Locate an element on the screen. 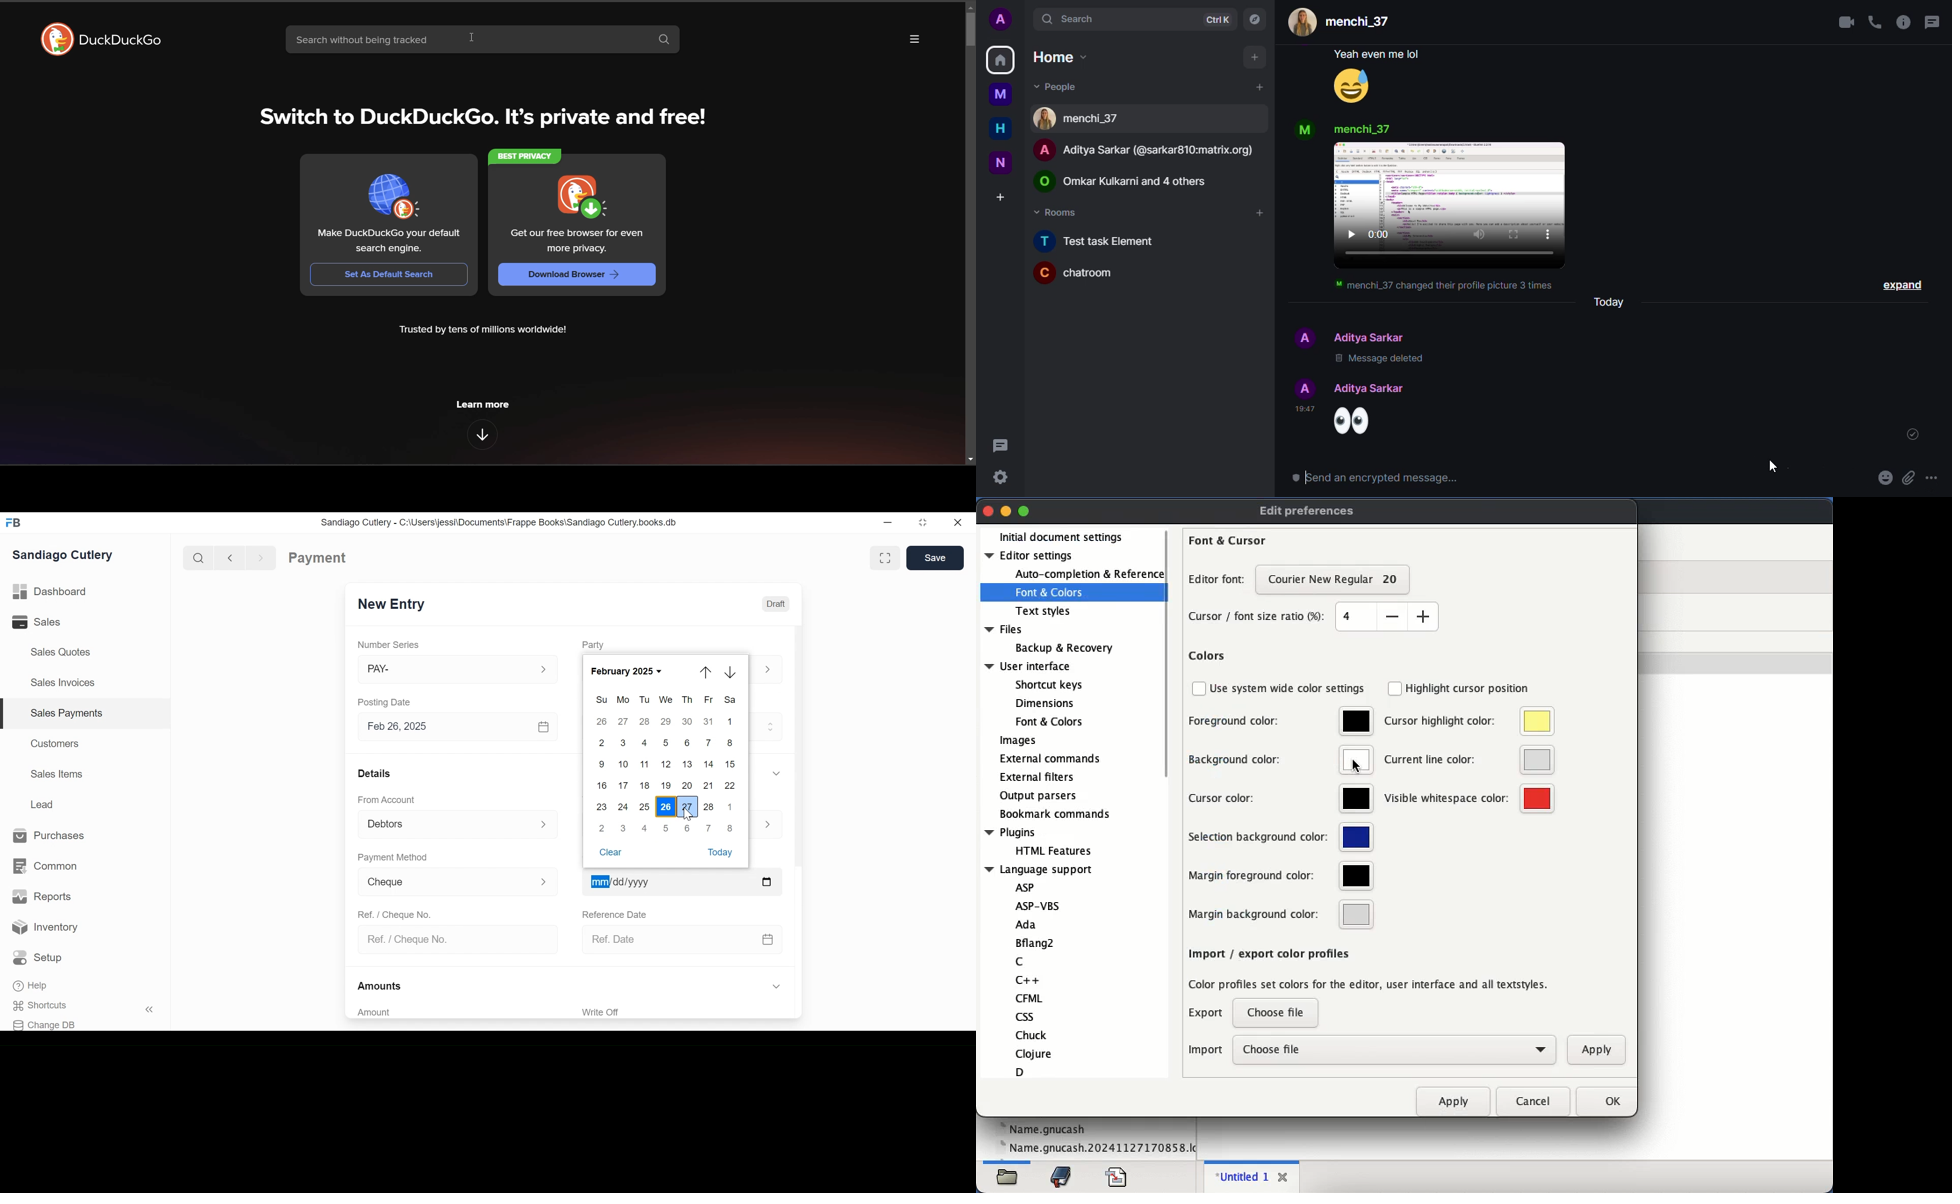 Image resolution: width=1960 pixels, height=1204 pixels. people is located at coordinates (1343, 22).